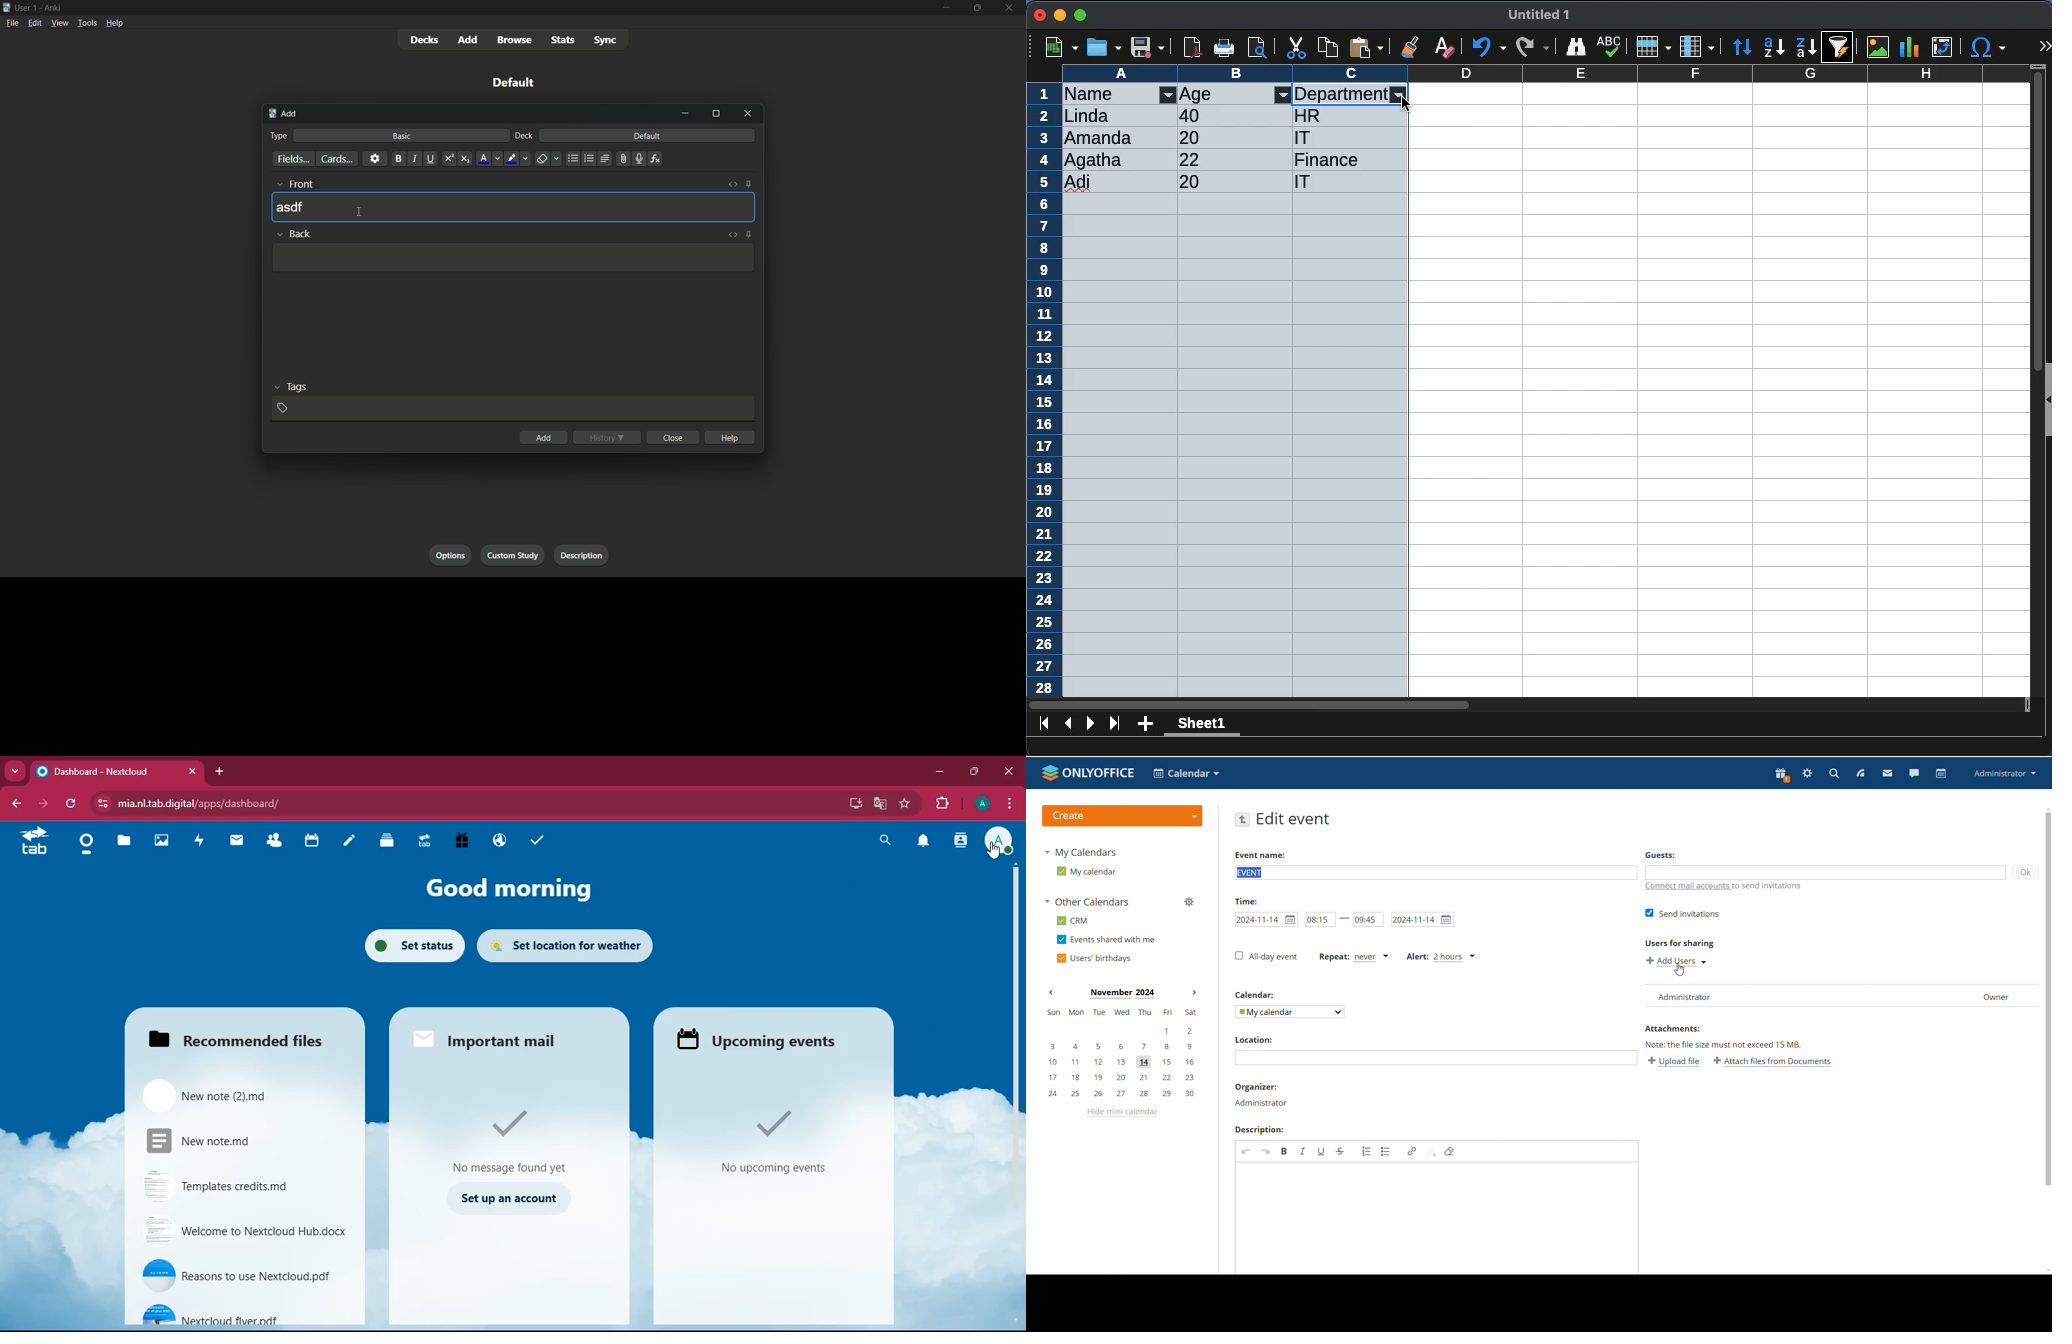  Describe the element at coordinates (1261, 47) in the screenshot. I see `page preview` at that location.